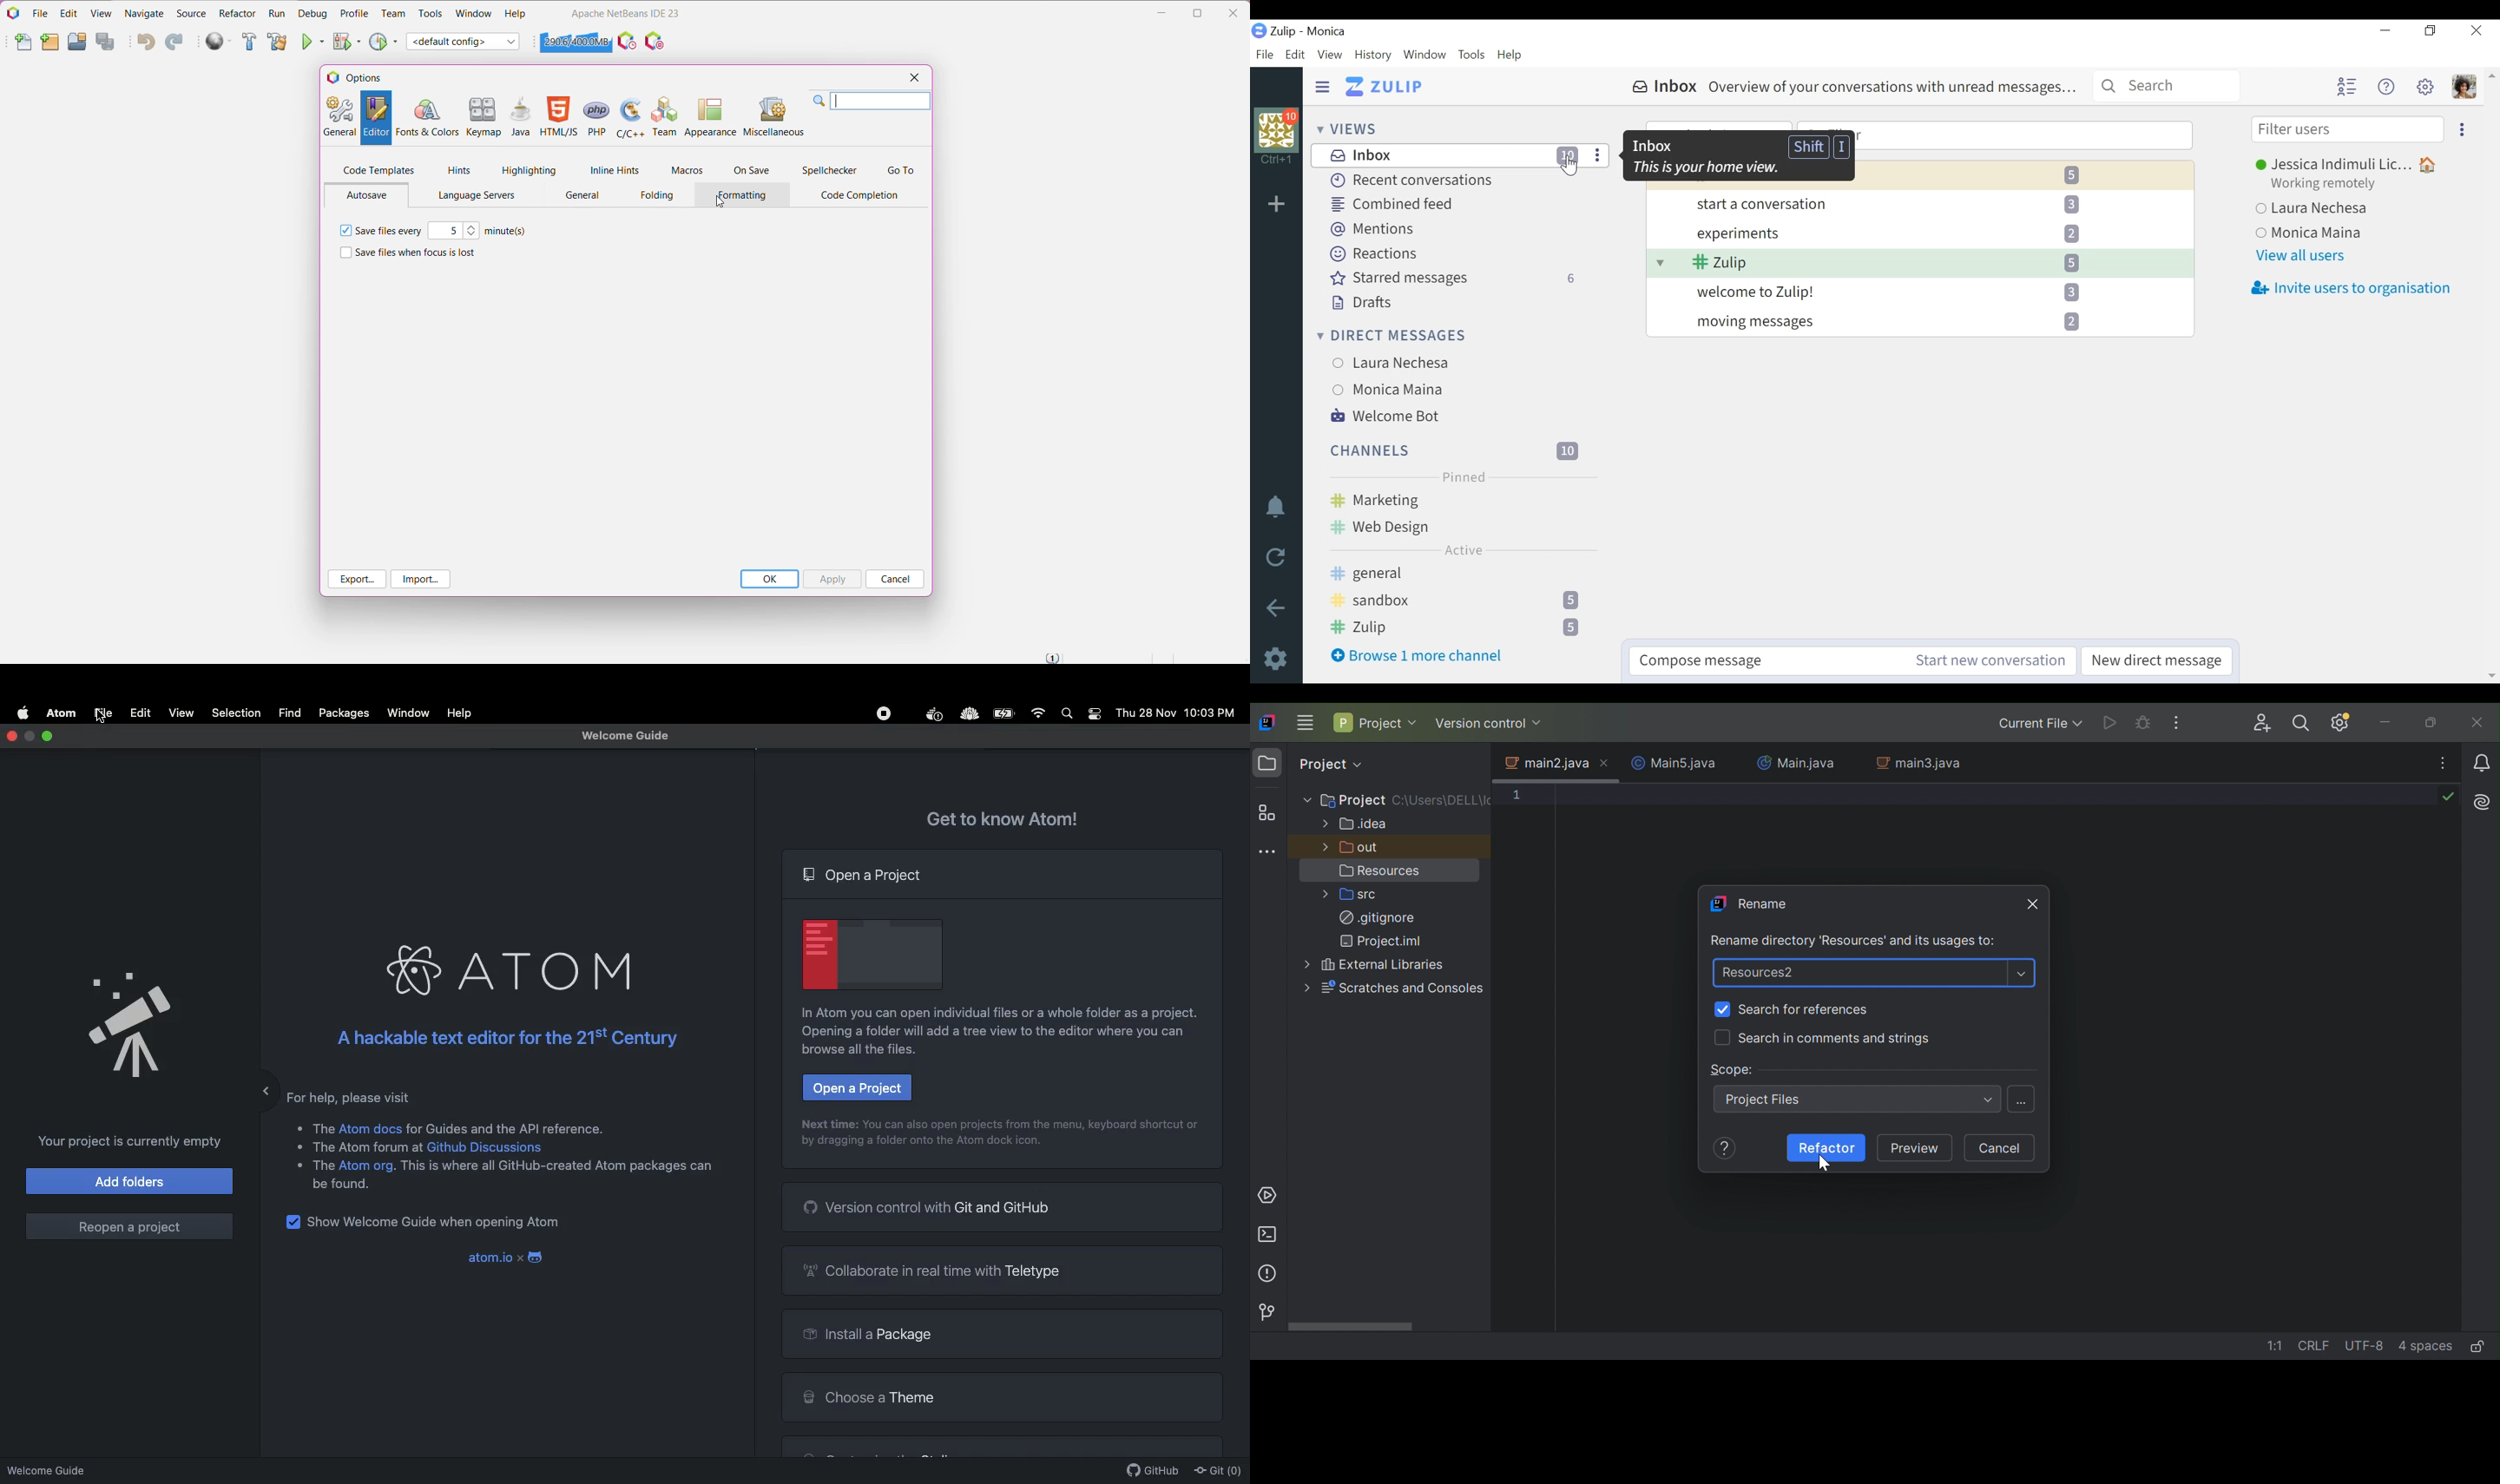  What do you see at coordinates (236, 713) in the screenshot?
I see `Selection` at bounding box center [236, 713].